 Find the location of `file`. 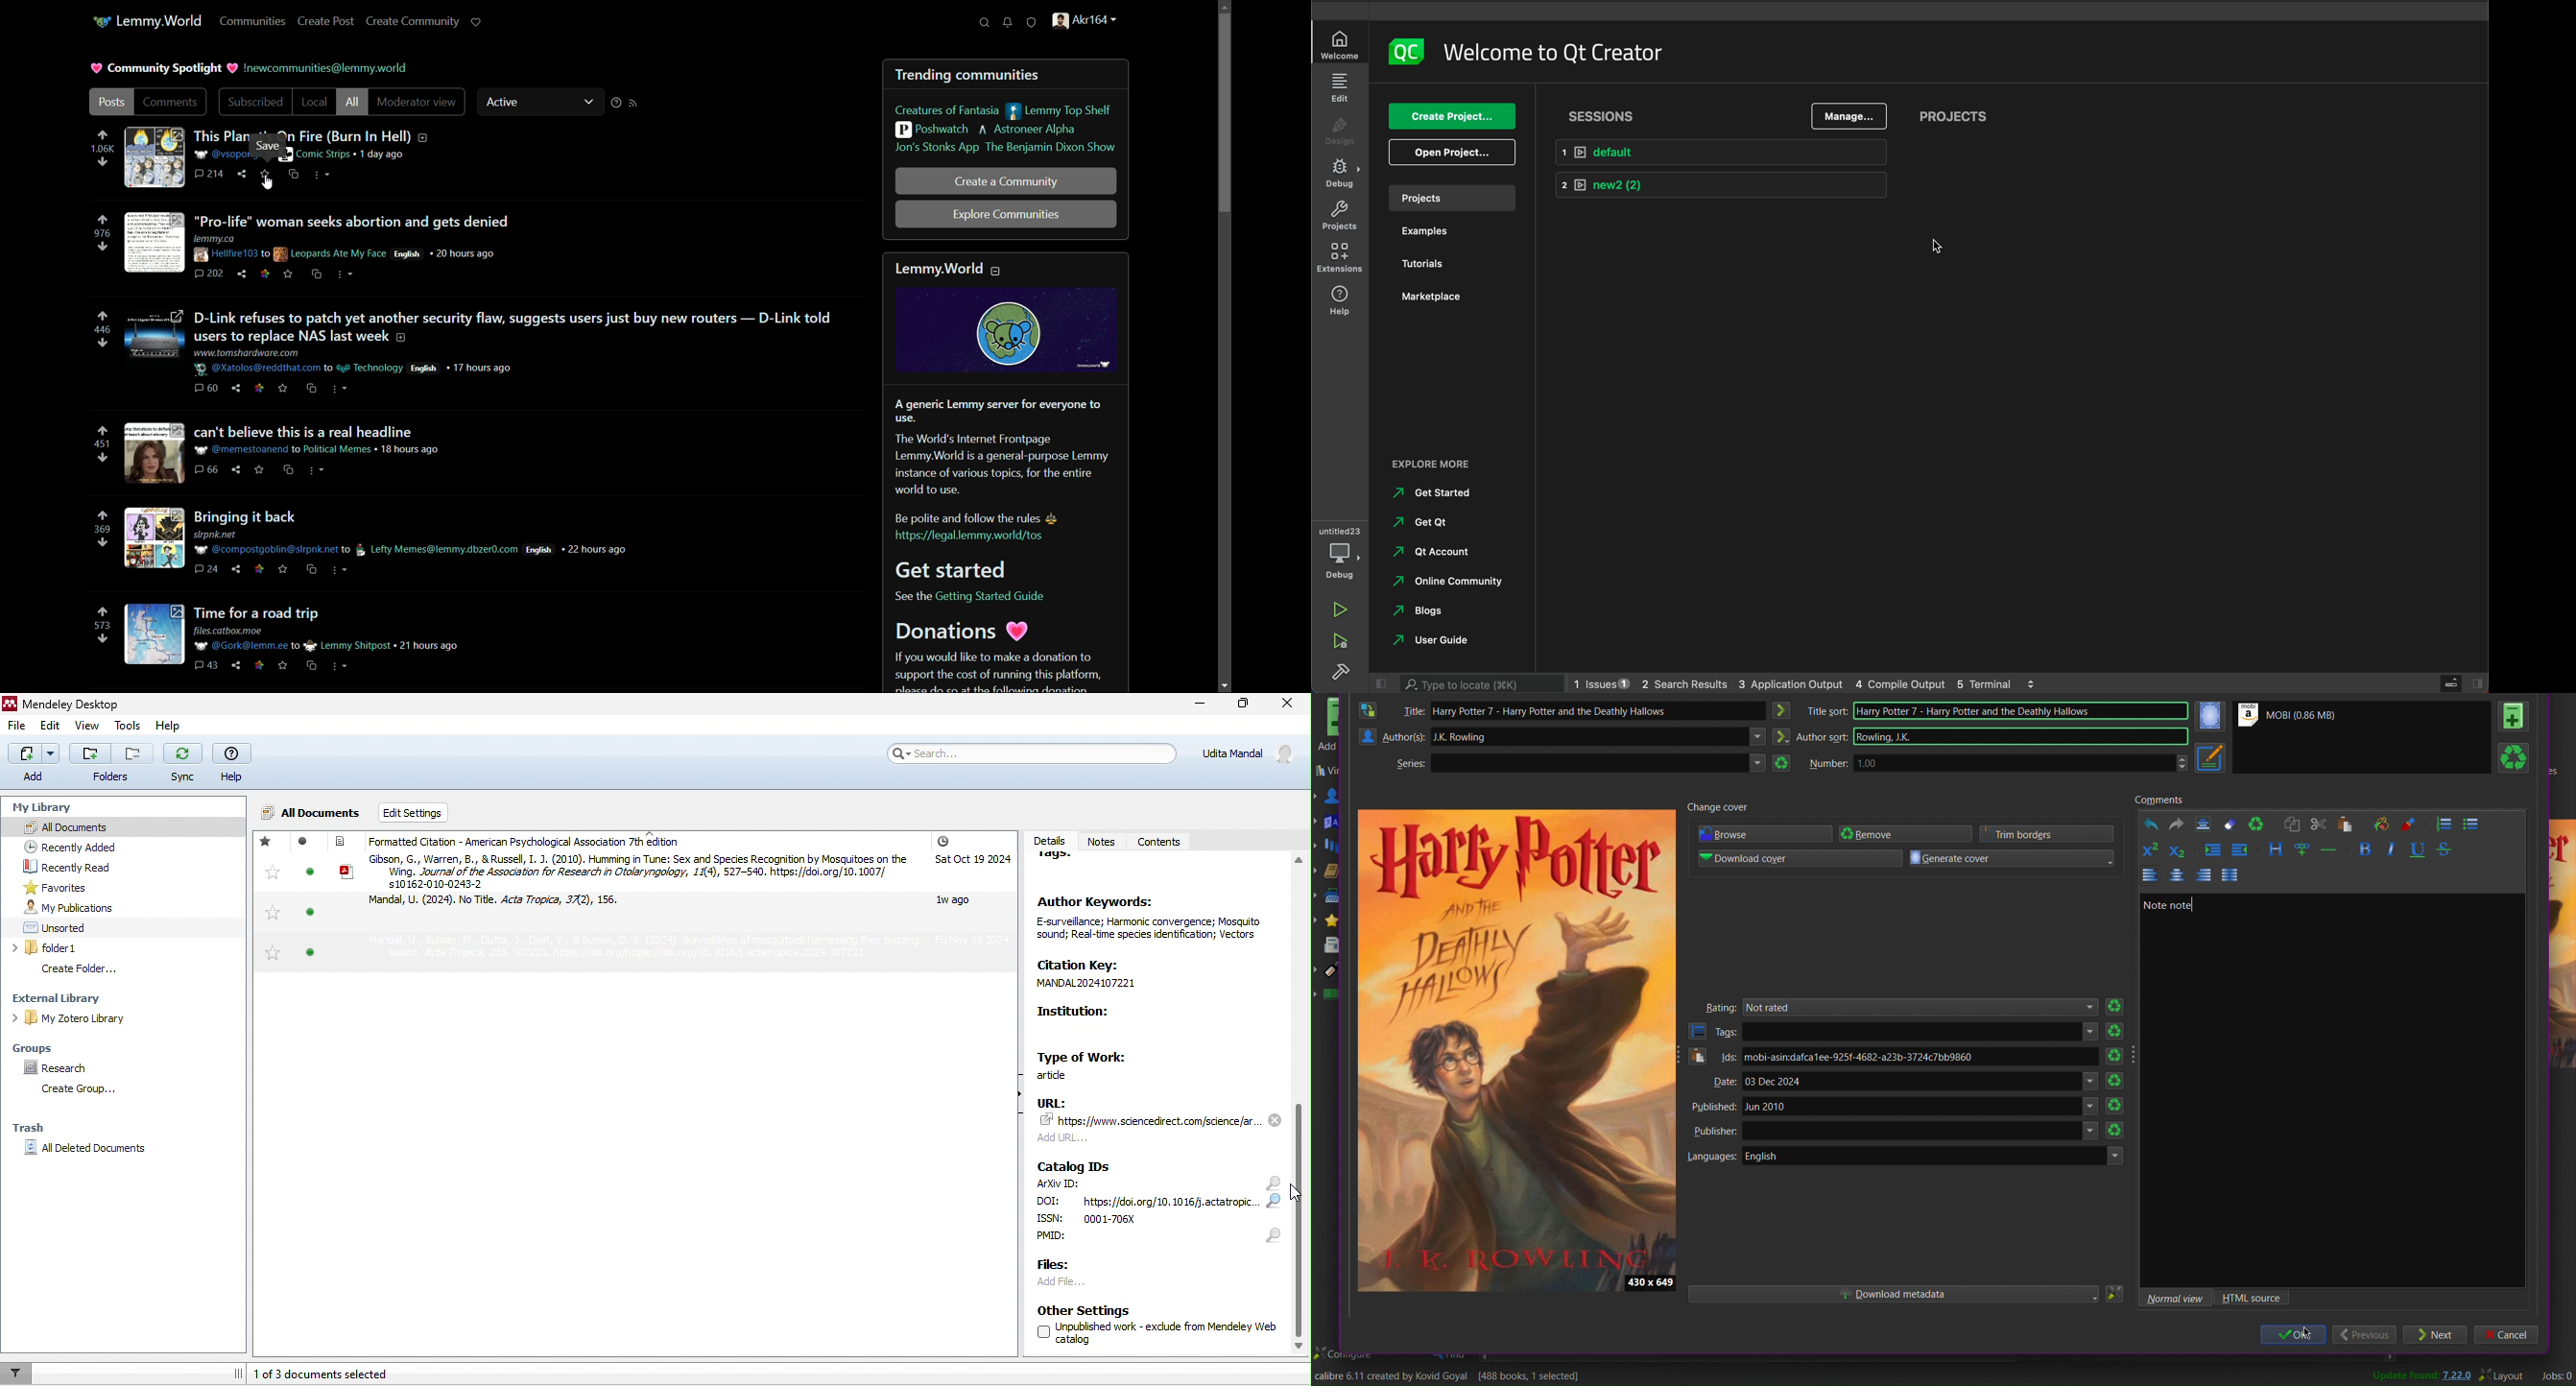

file is located at coordinates (19, 729).